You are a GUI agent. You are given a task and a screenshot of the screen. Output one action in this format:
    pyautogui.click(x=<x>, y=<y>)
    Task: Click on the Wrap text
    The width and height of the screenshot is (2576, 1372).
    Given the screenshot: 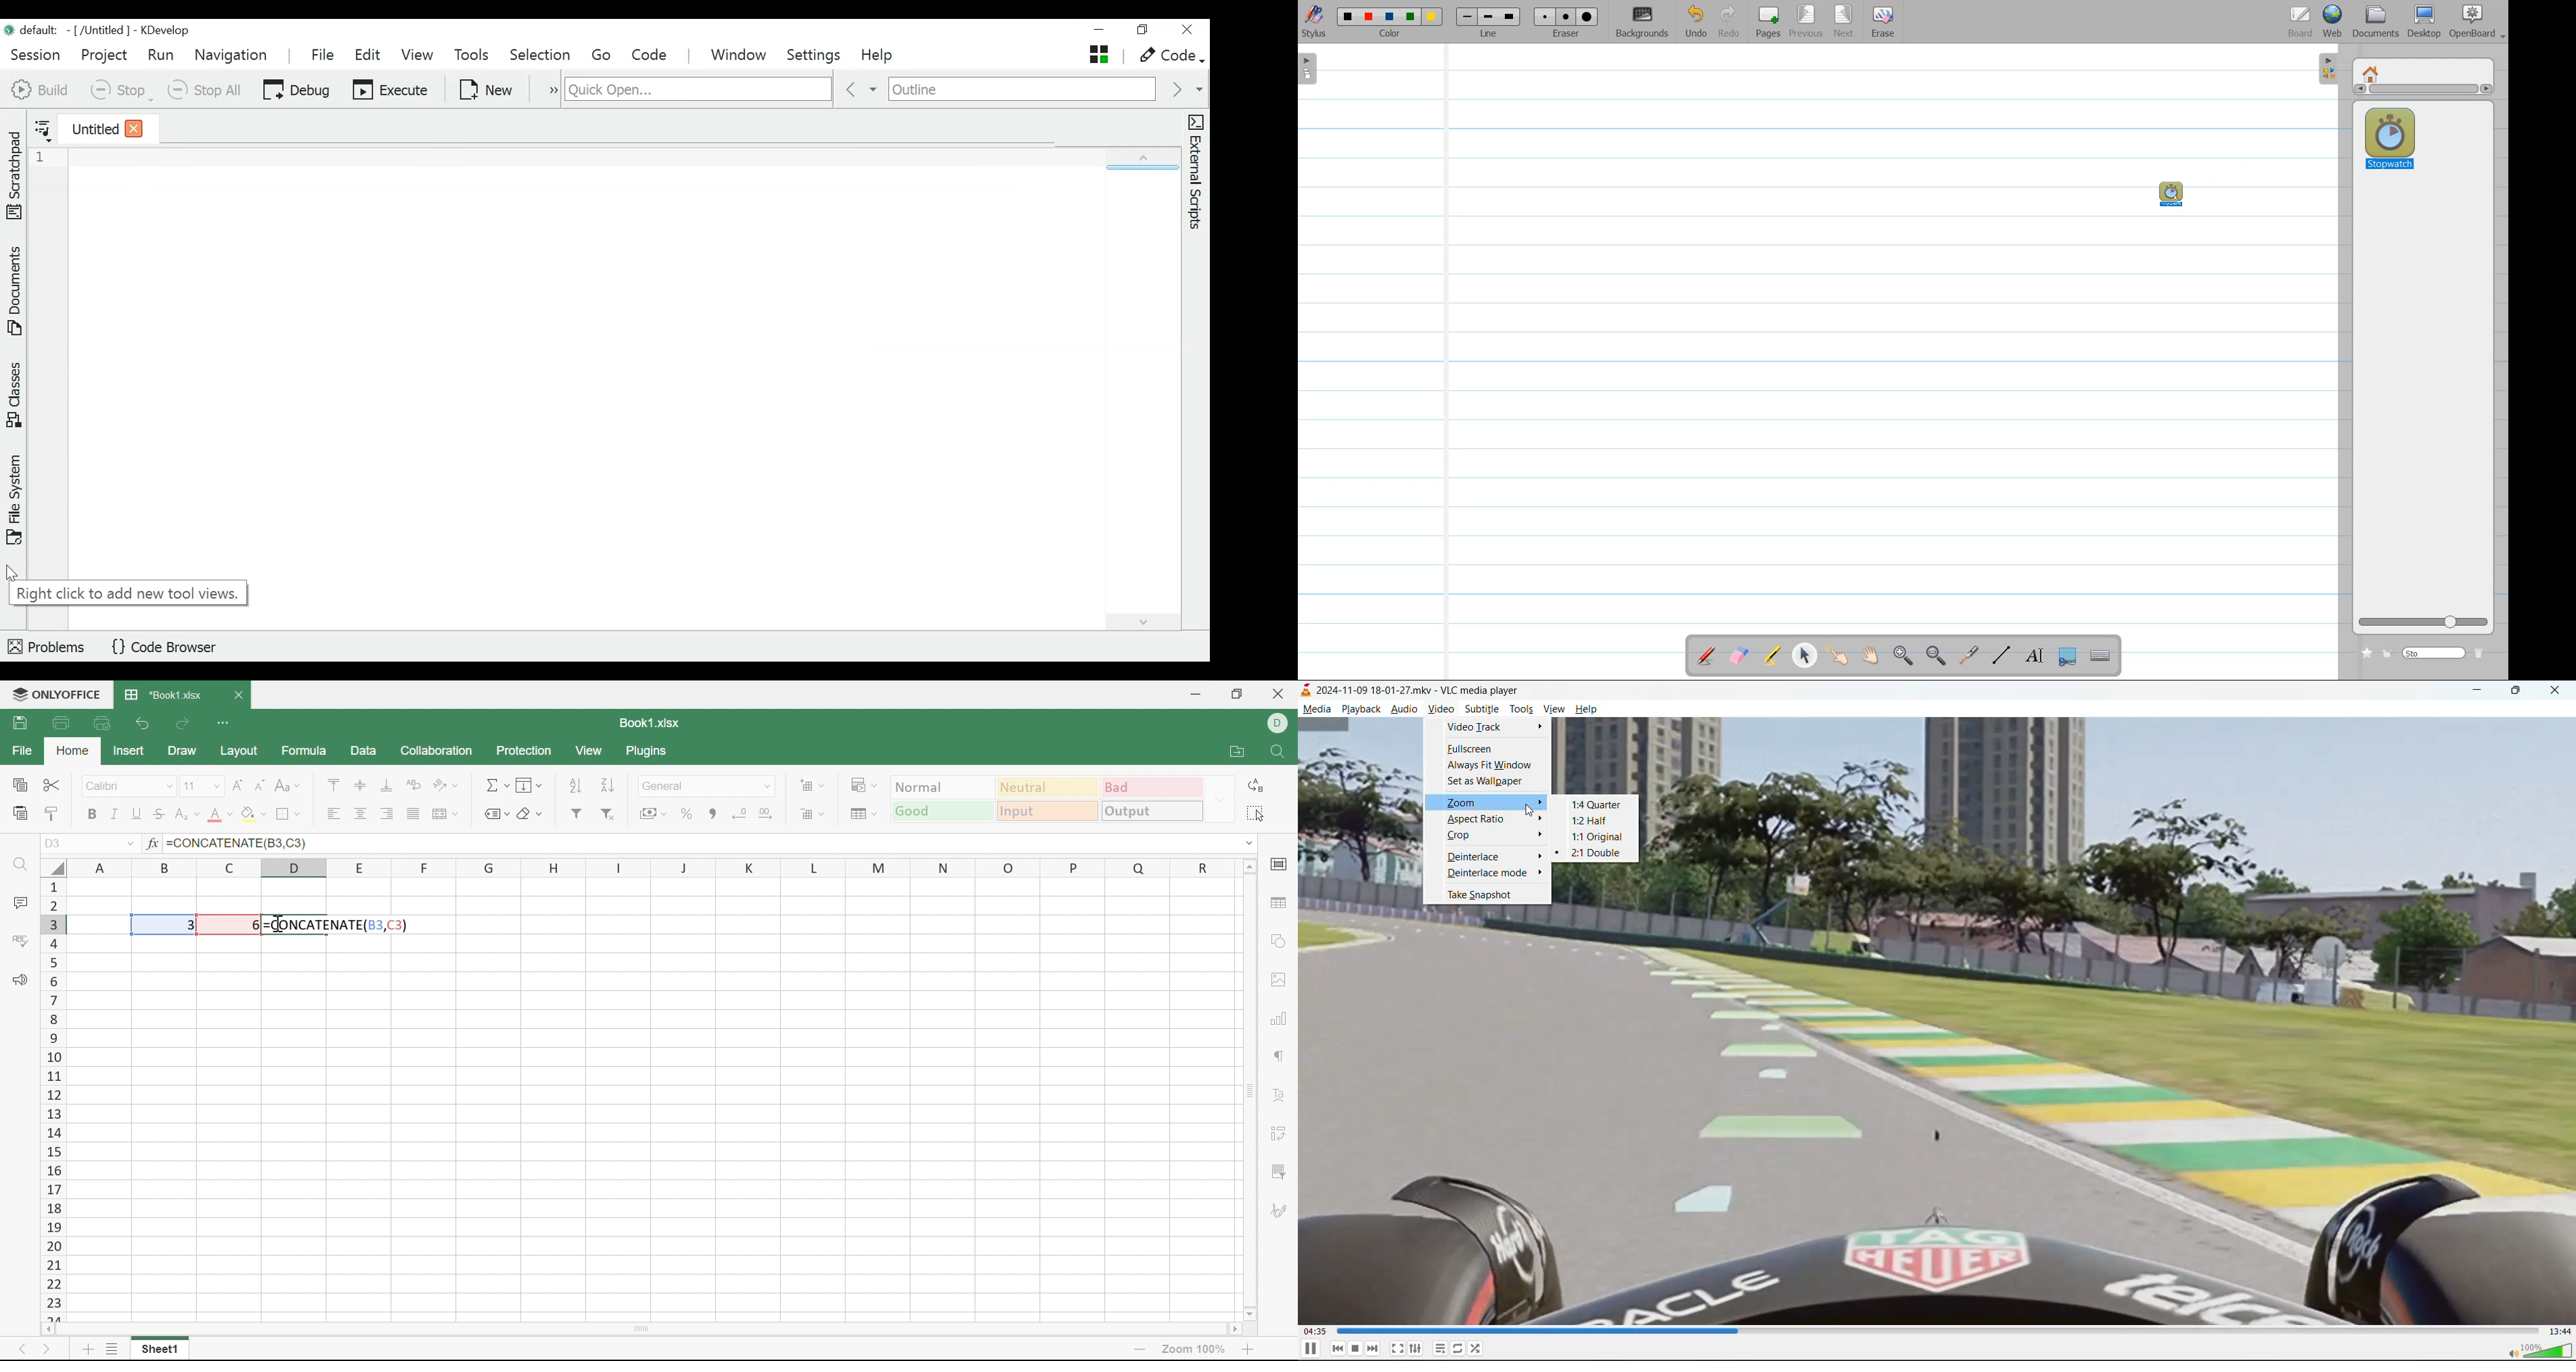 What is the action you would take?
    pyautogui.click(x=410, y=785)
    